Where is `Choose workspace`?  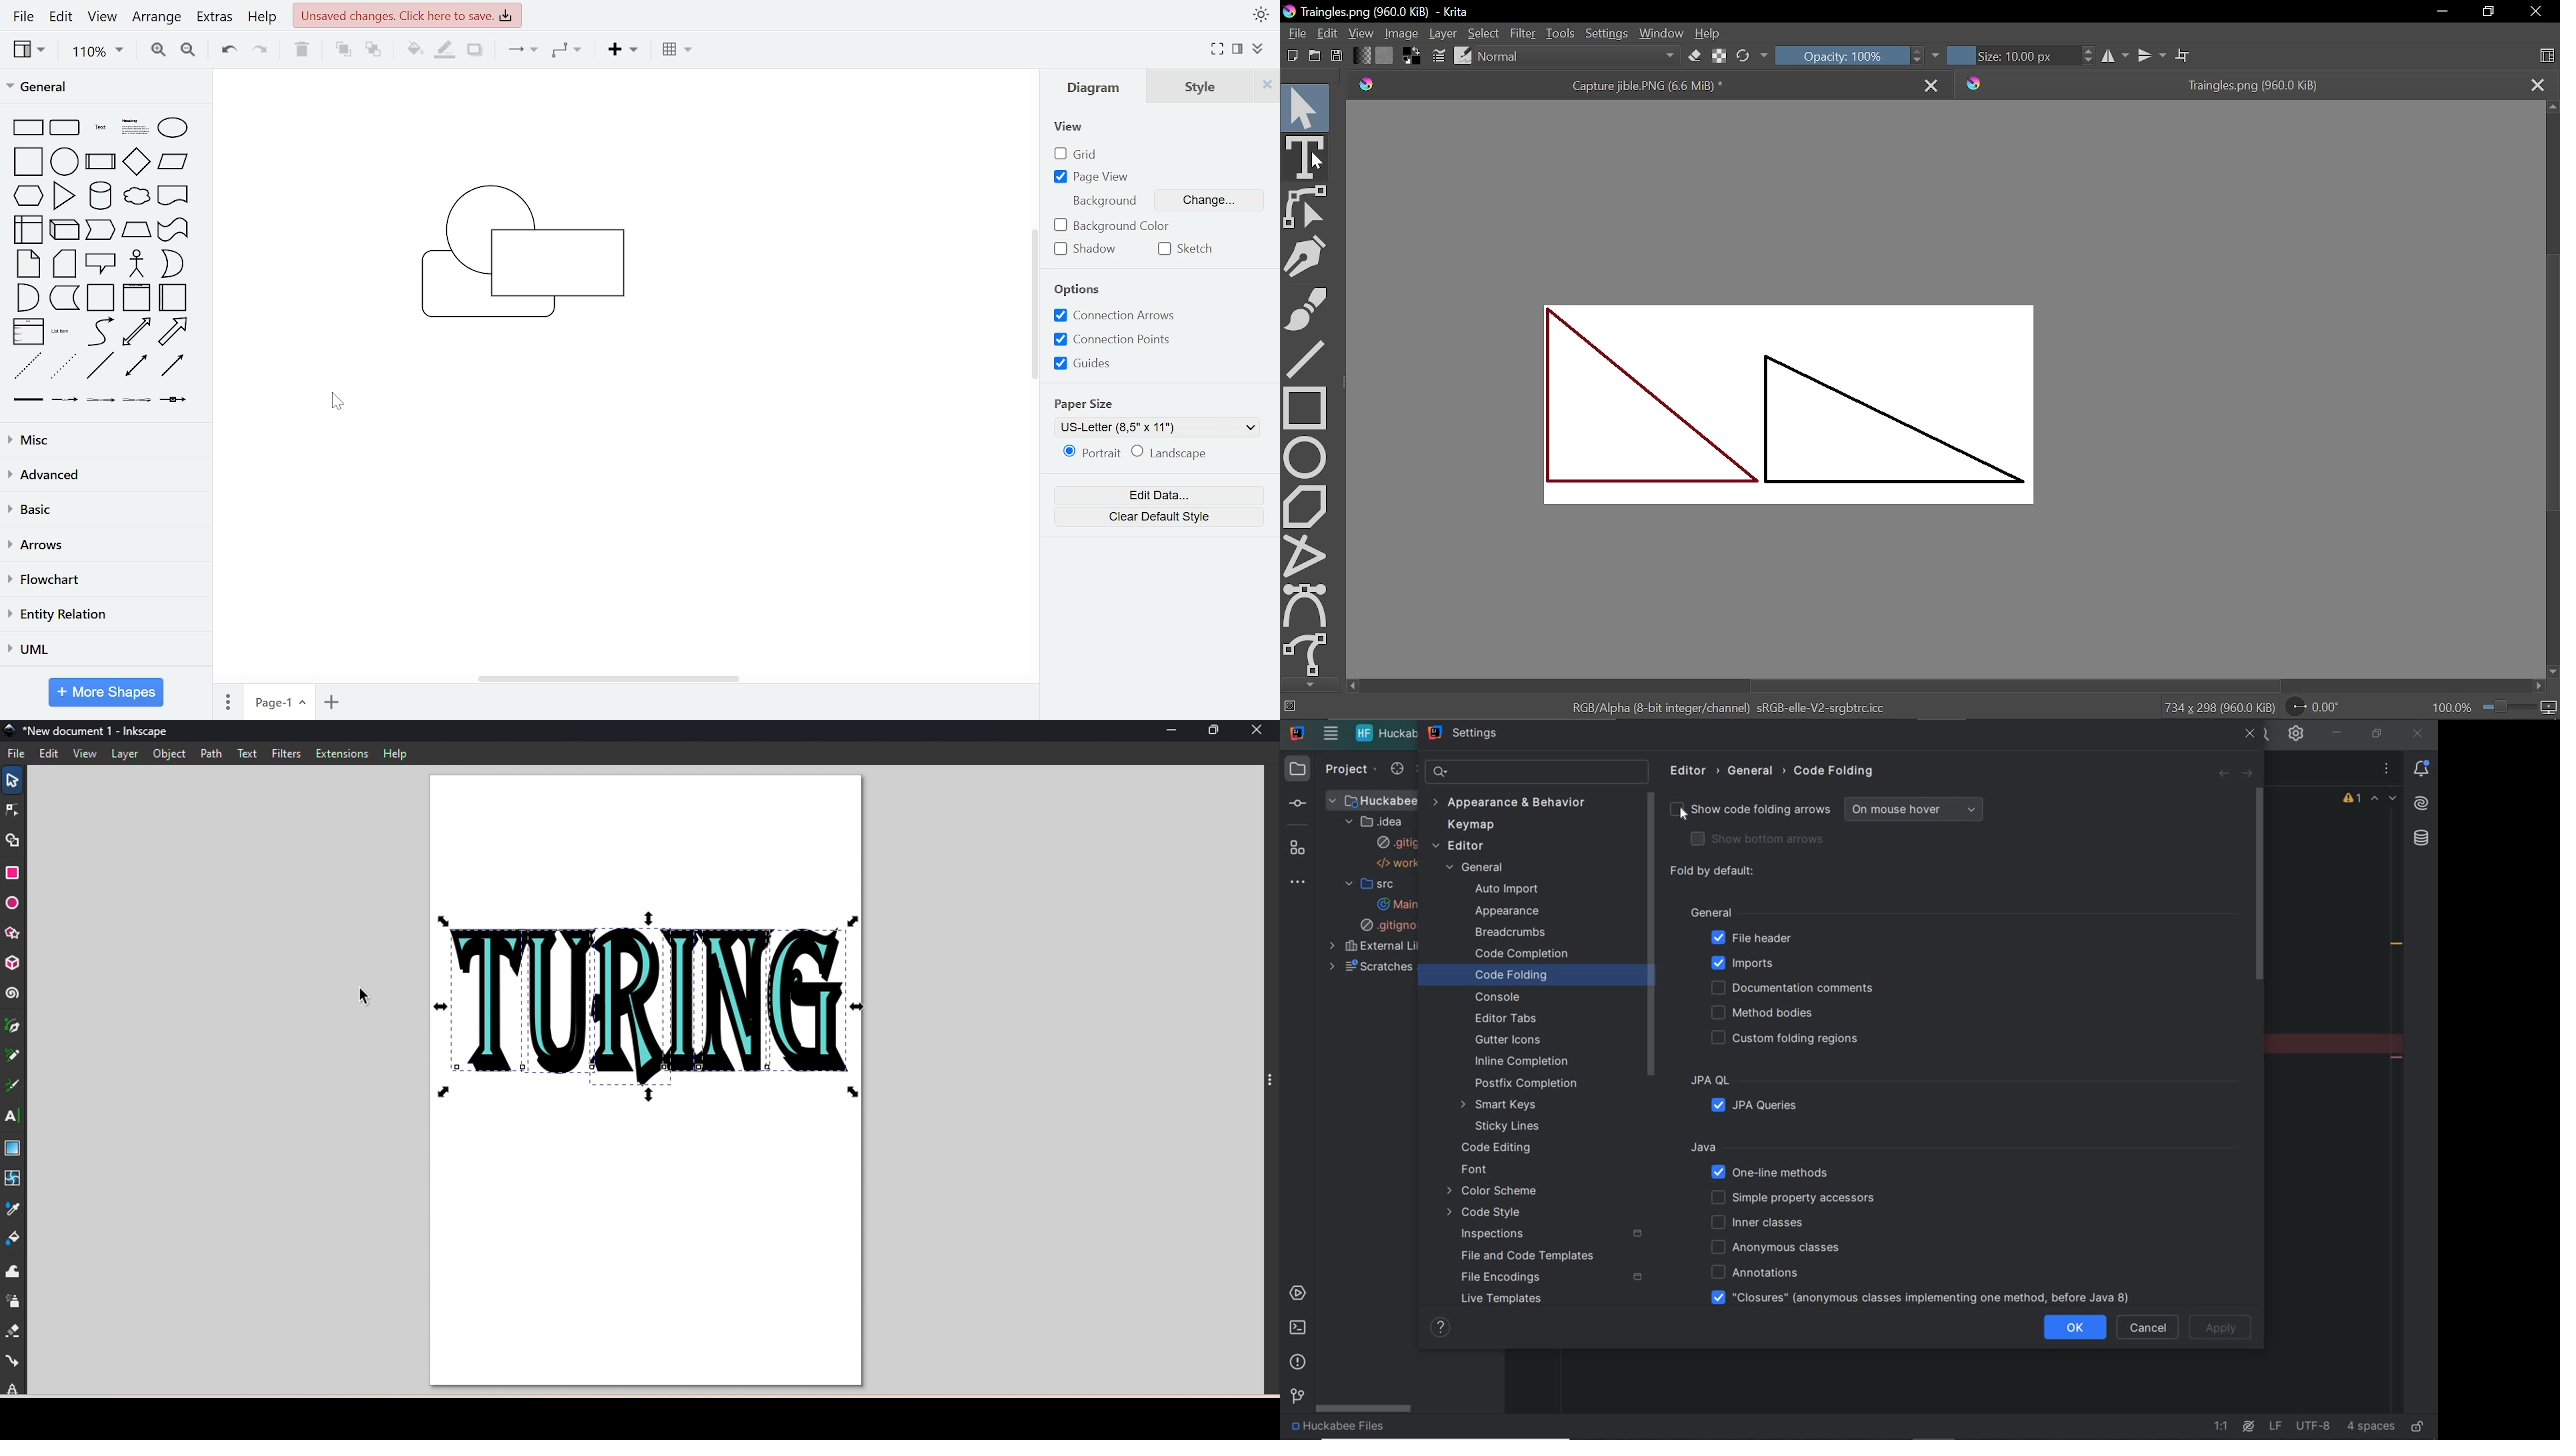 Choose workspace is located at coordinates (2546, 56).